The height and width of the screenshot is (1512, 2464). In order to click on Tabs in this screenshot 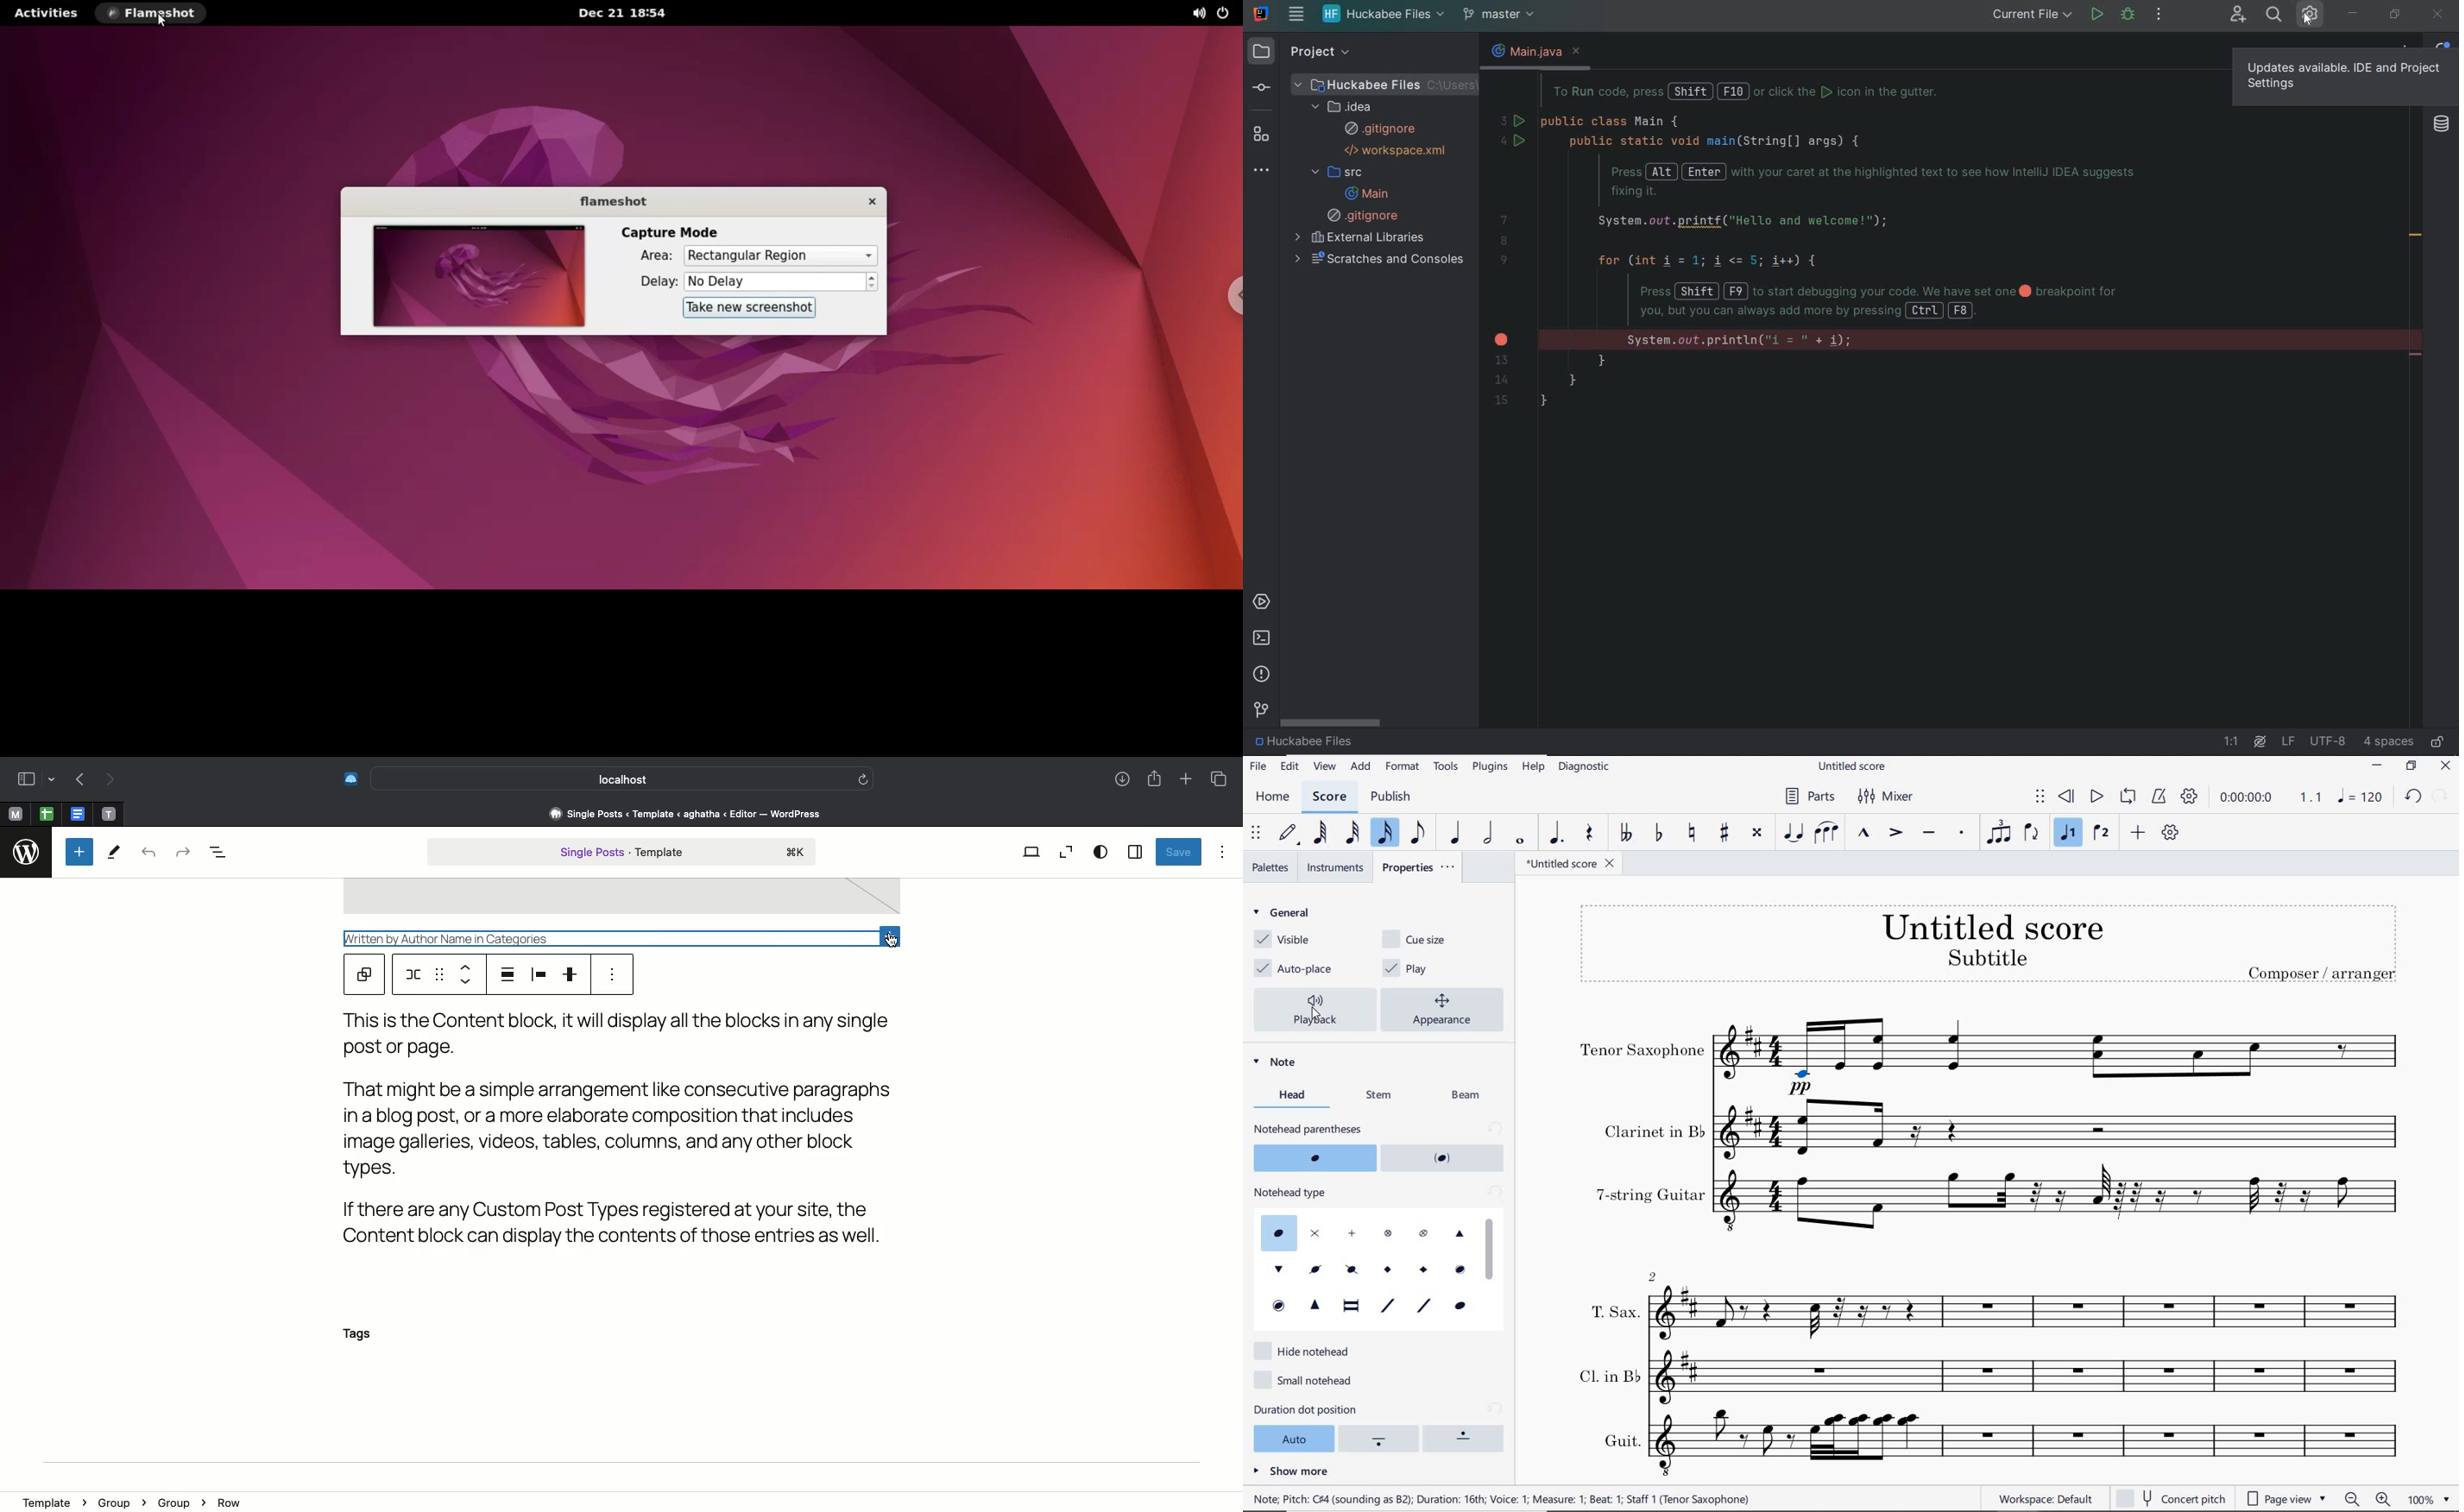, I will do `click(1218, 778)`.